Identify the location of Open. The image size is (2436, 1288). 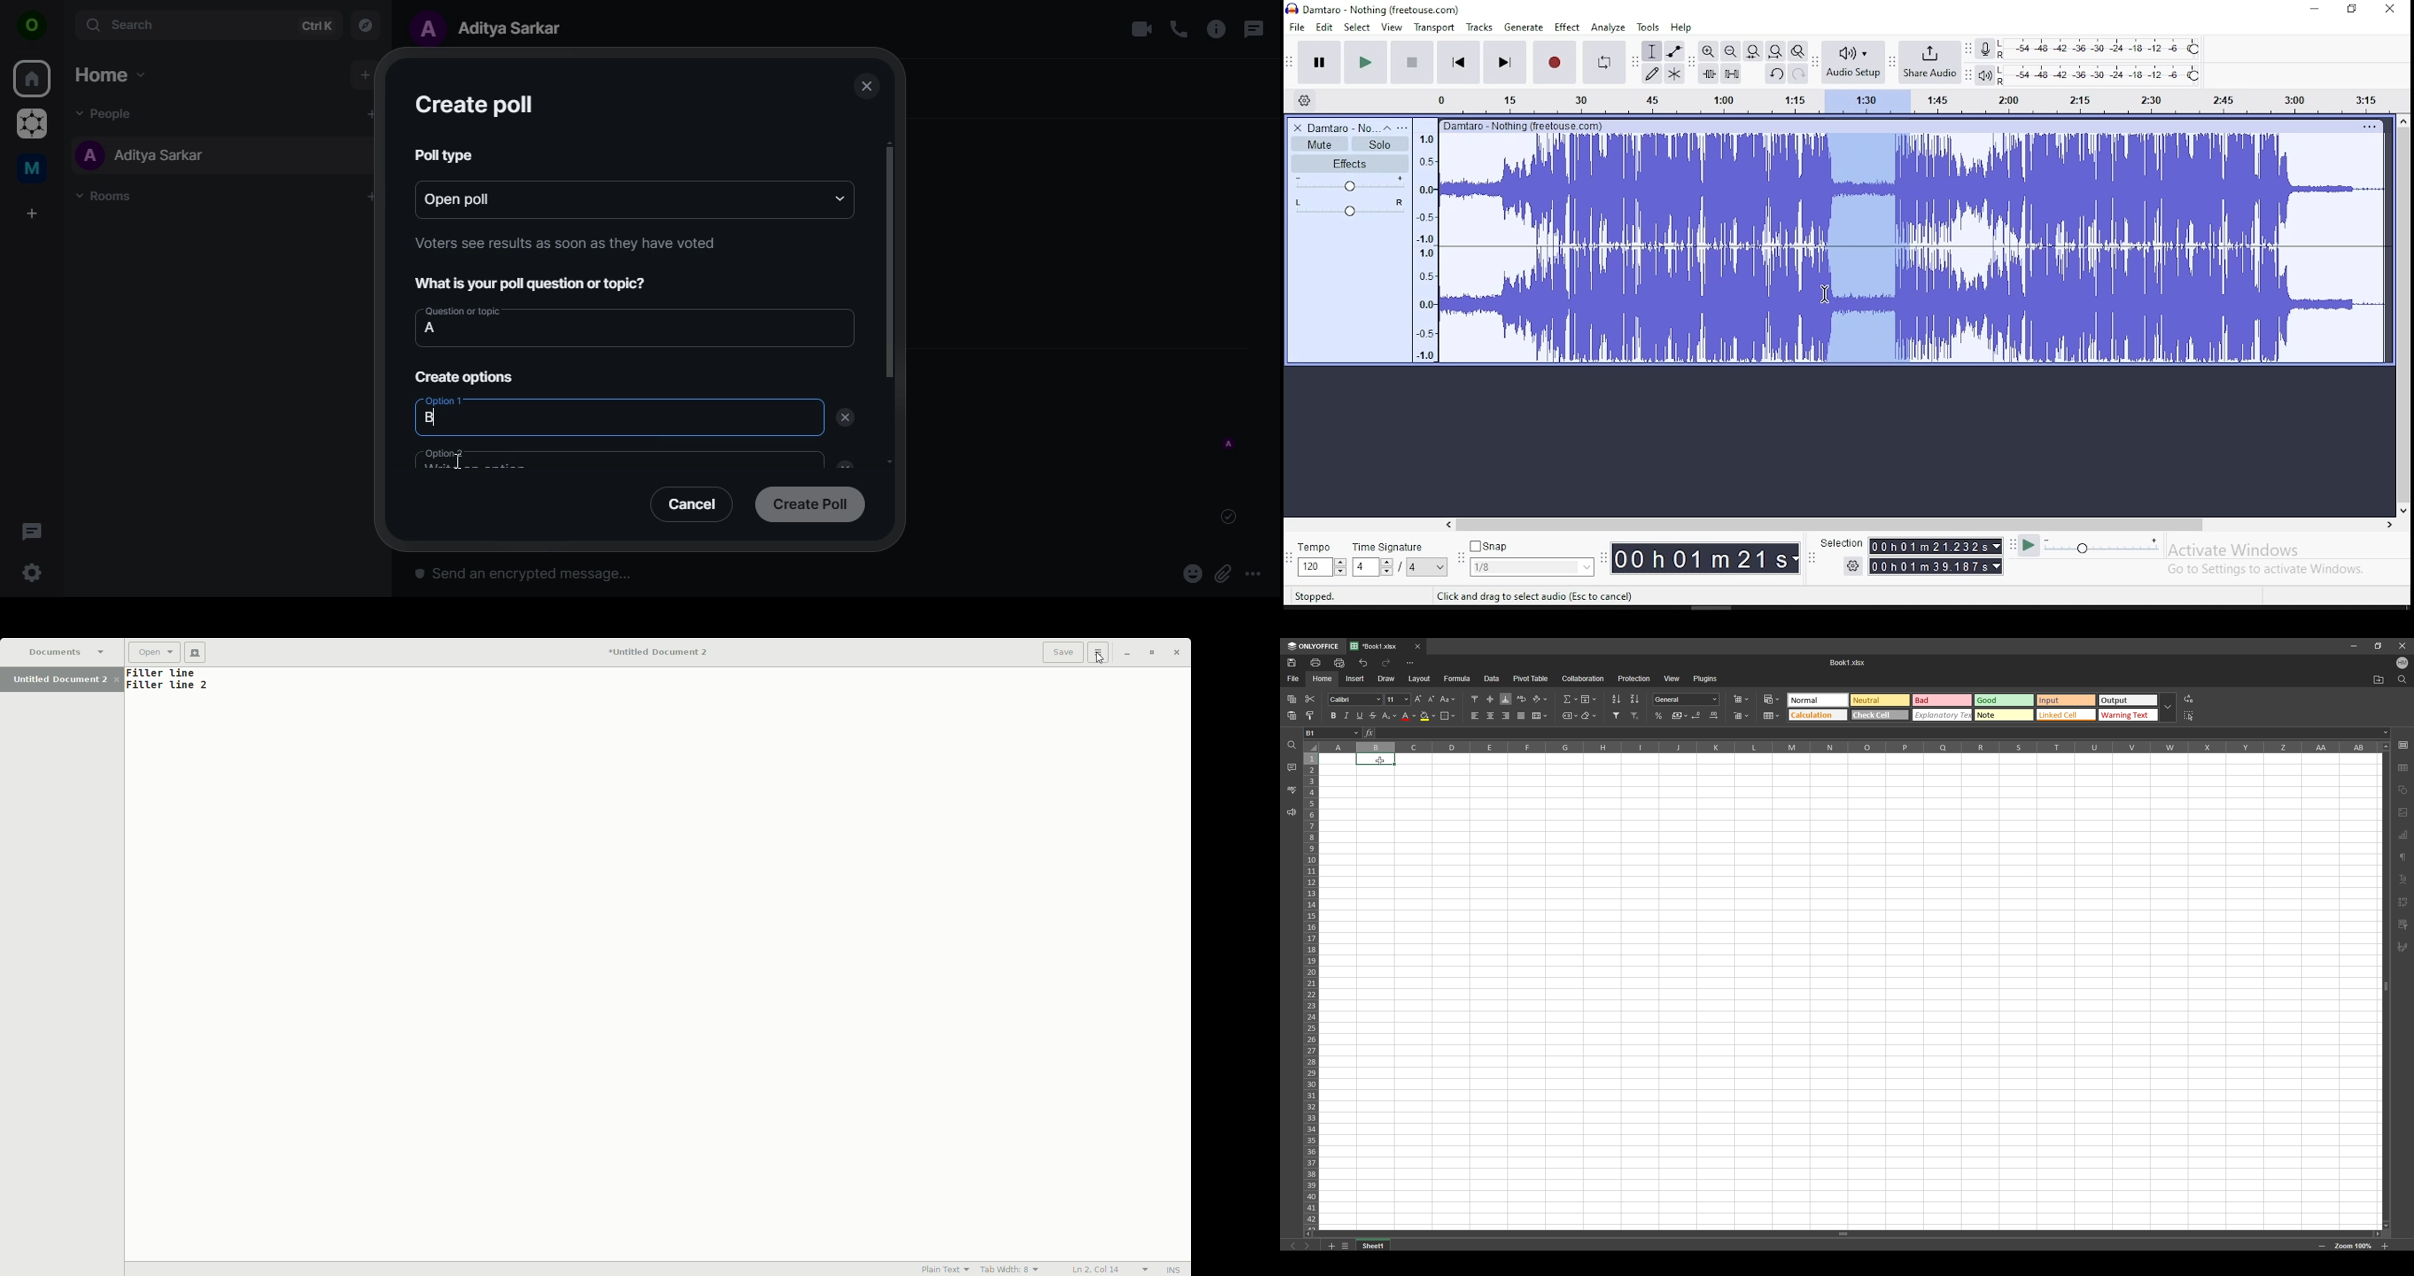
(155, 654).